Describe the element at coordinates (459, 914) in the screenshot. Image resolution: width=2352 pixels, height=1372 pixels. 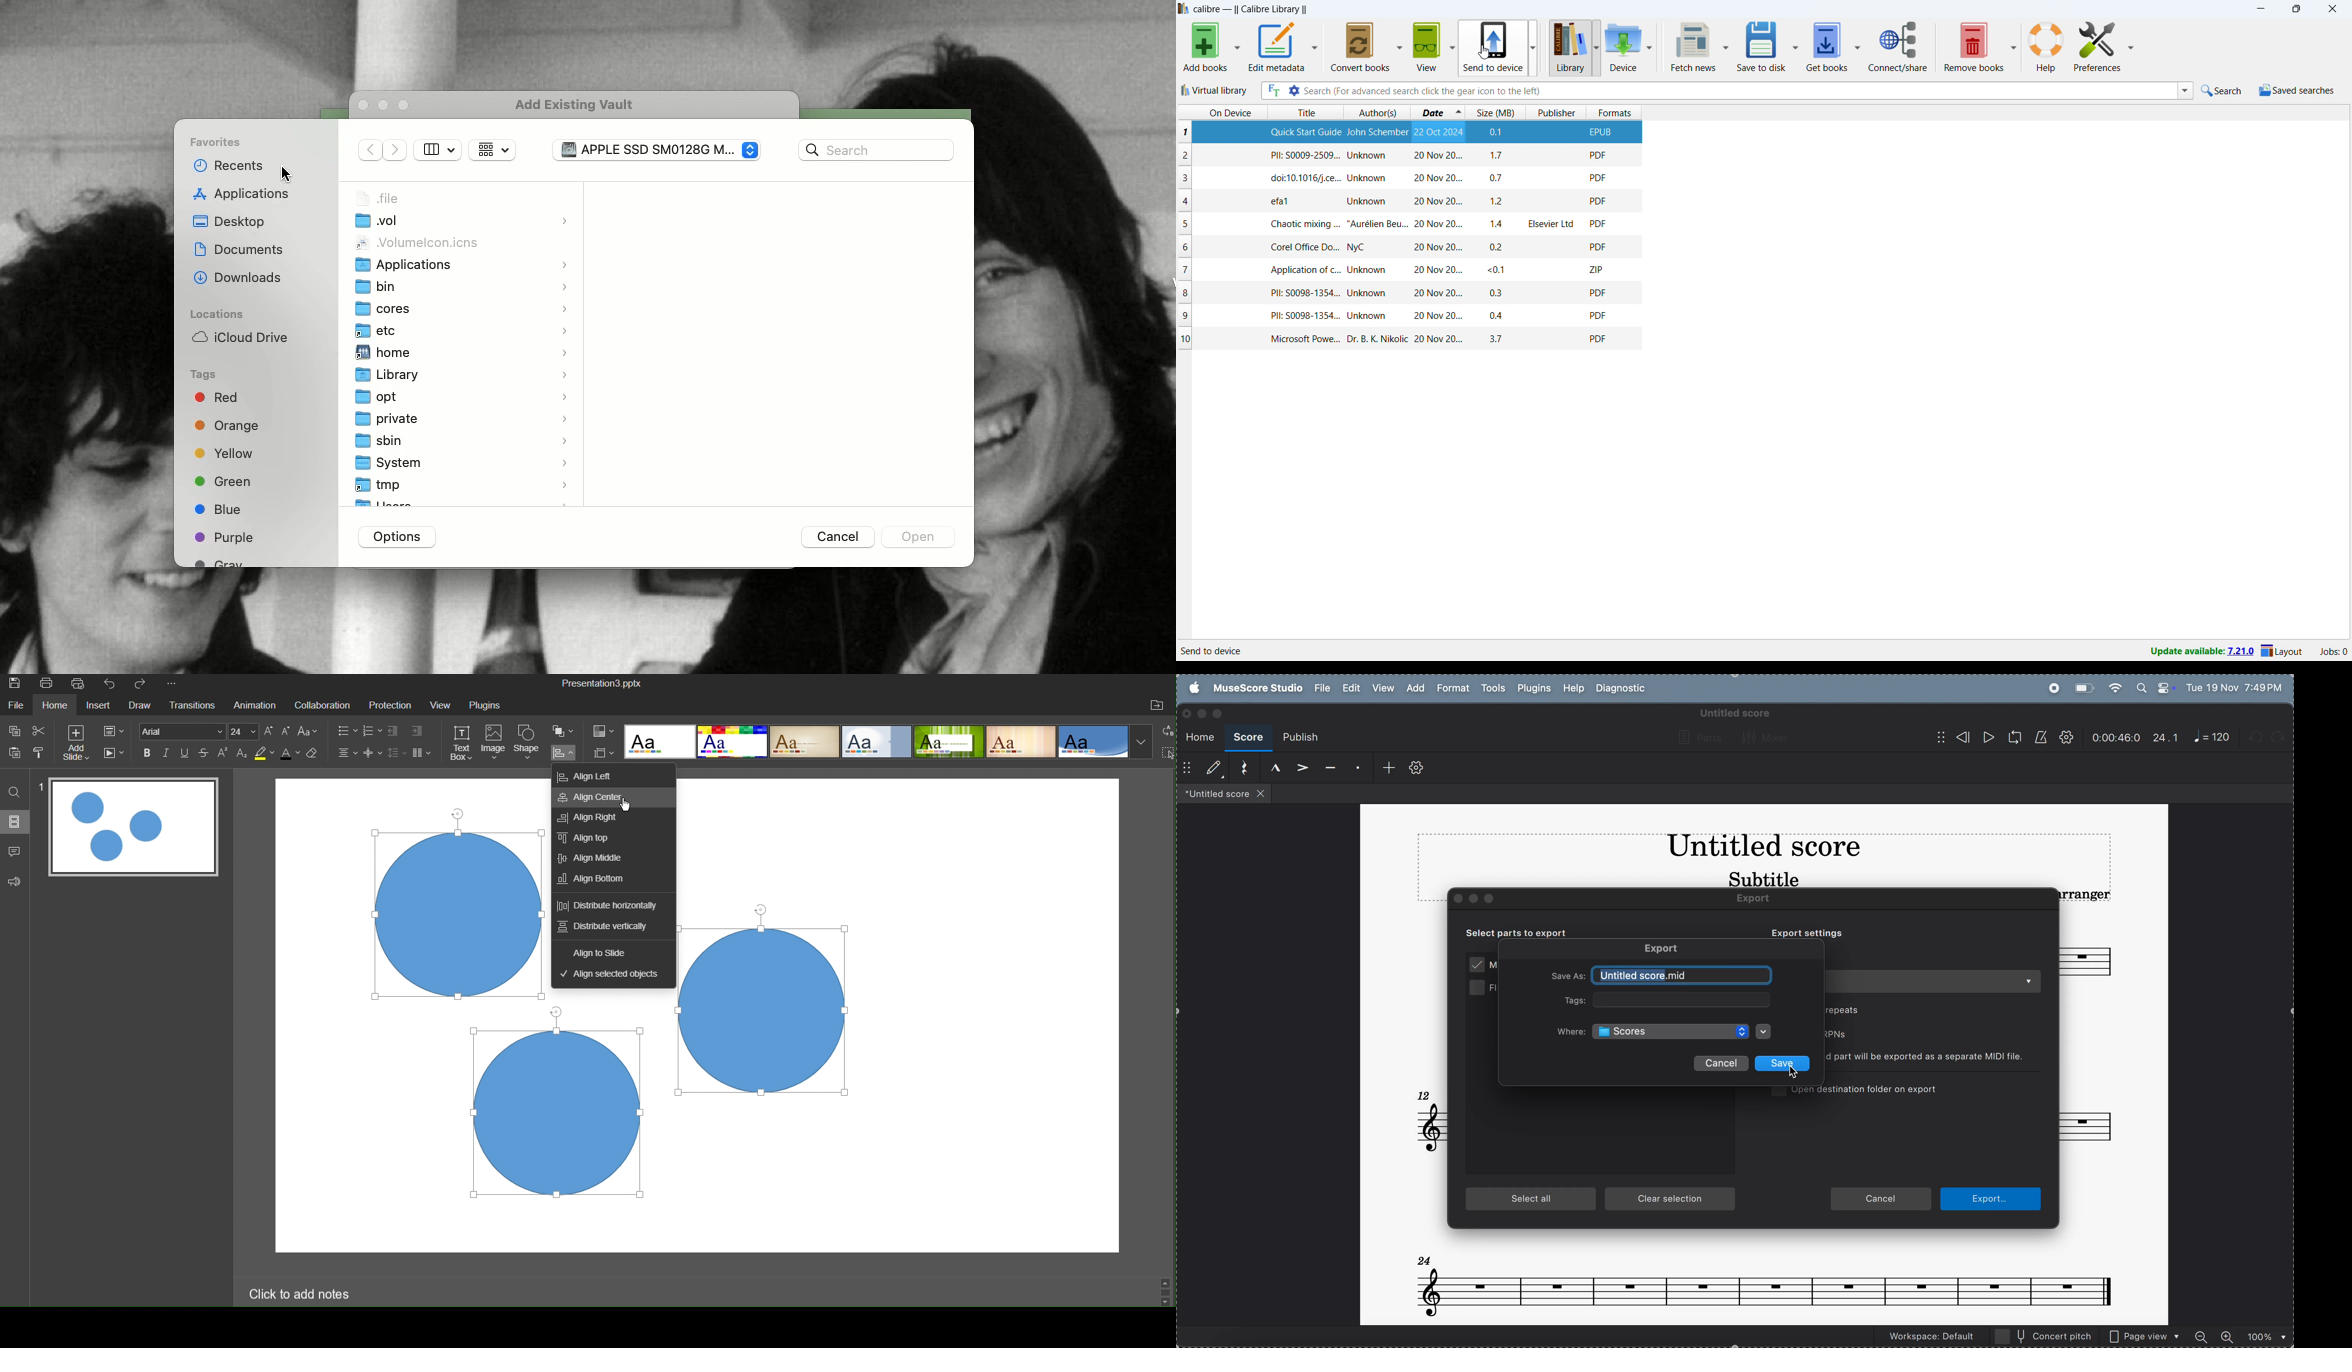
I see `Shape 1 Selected` at that location.